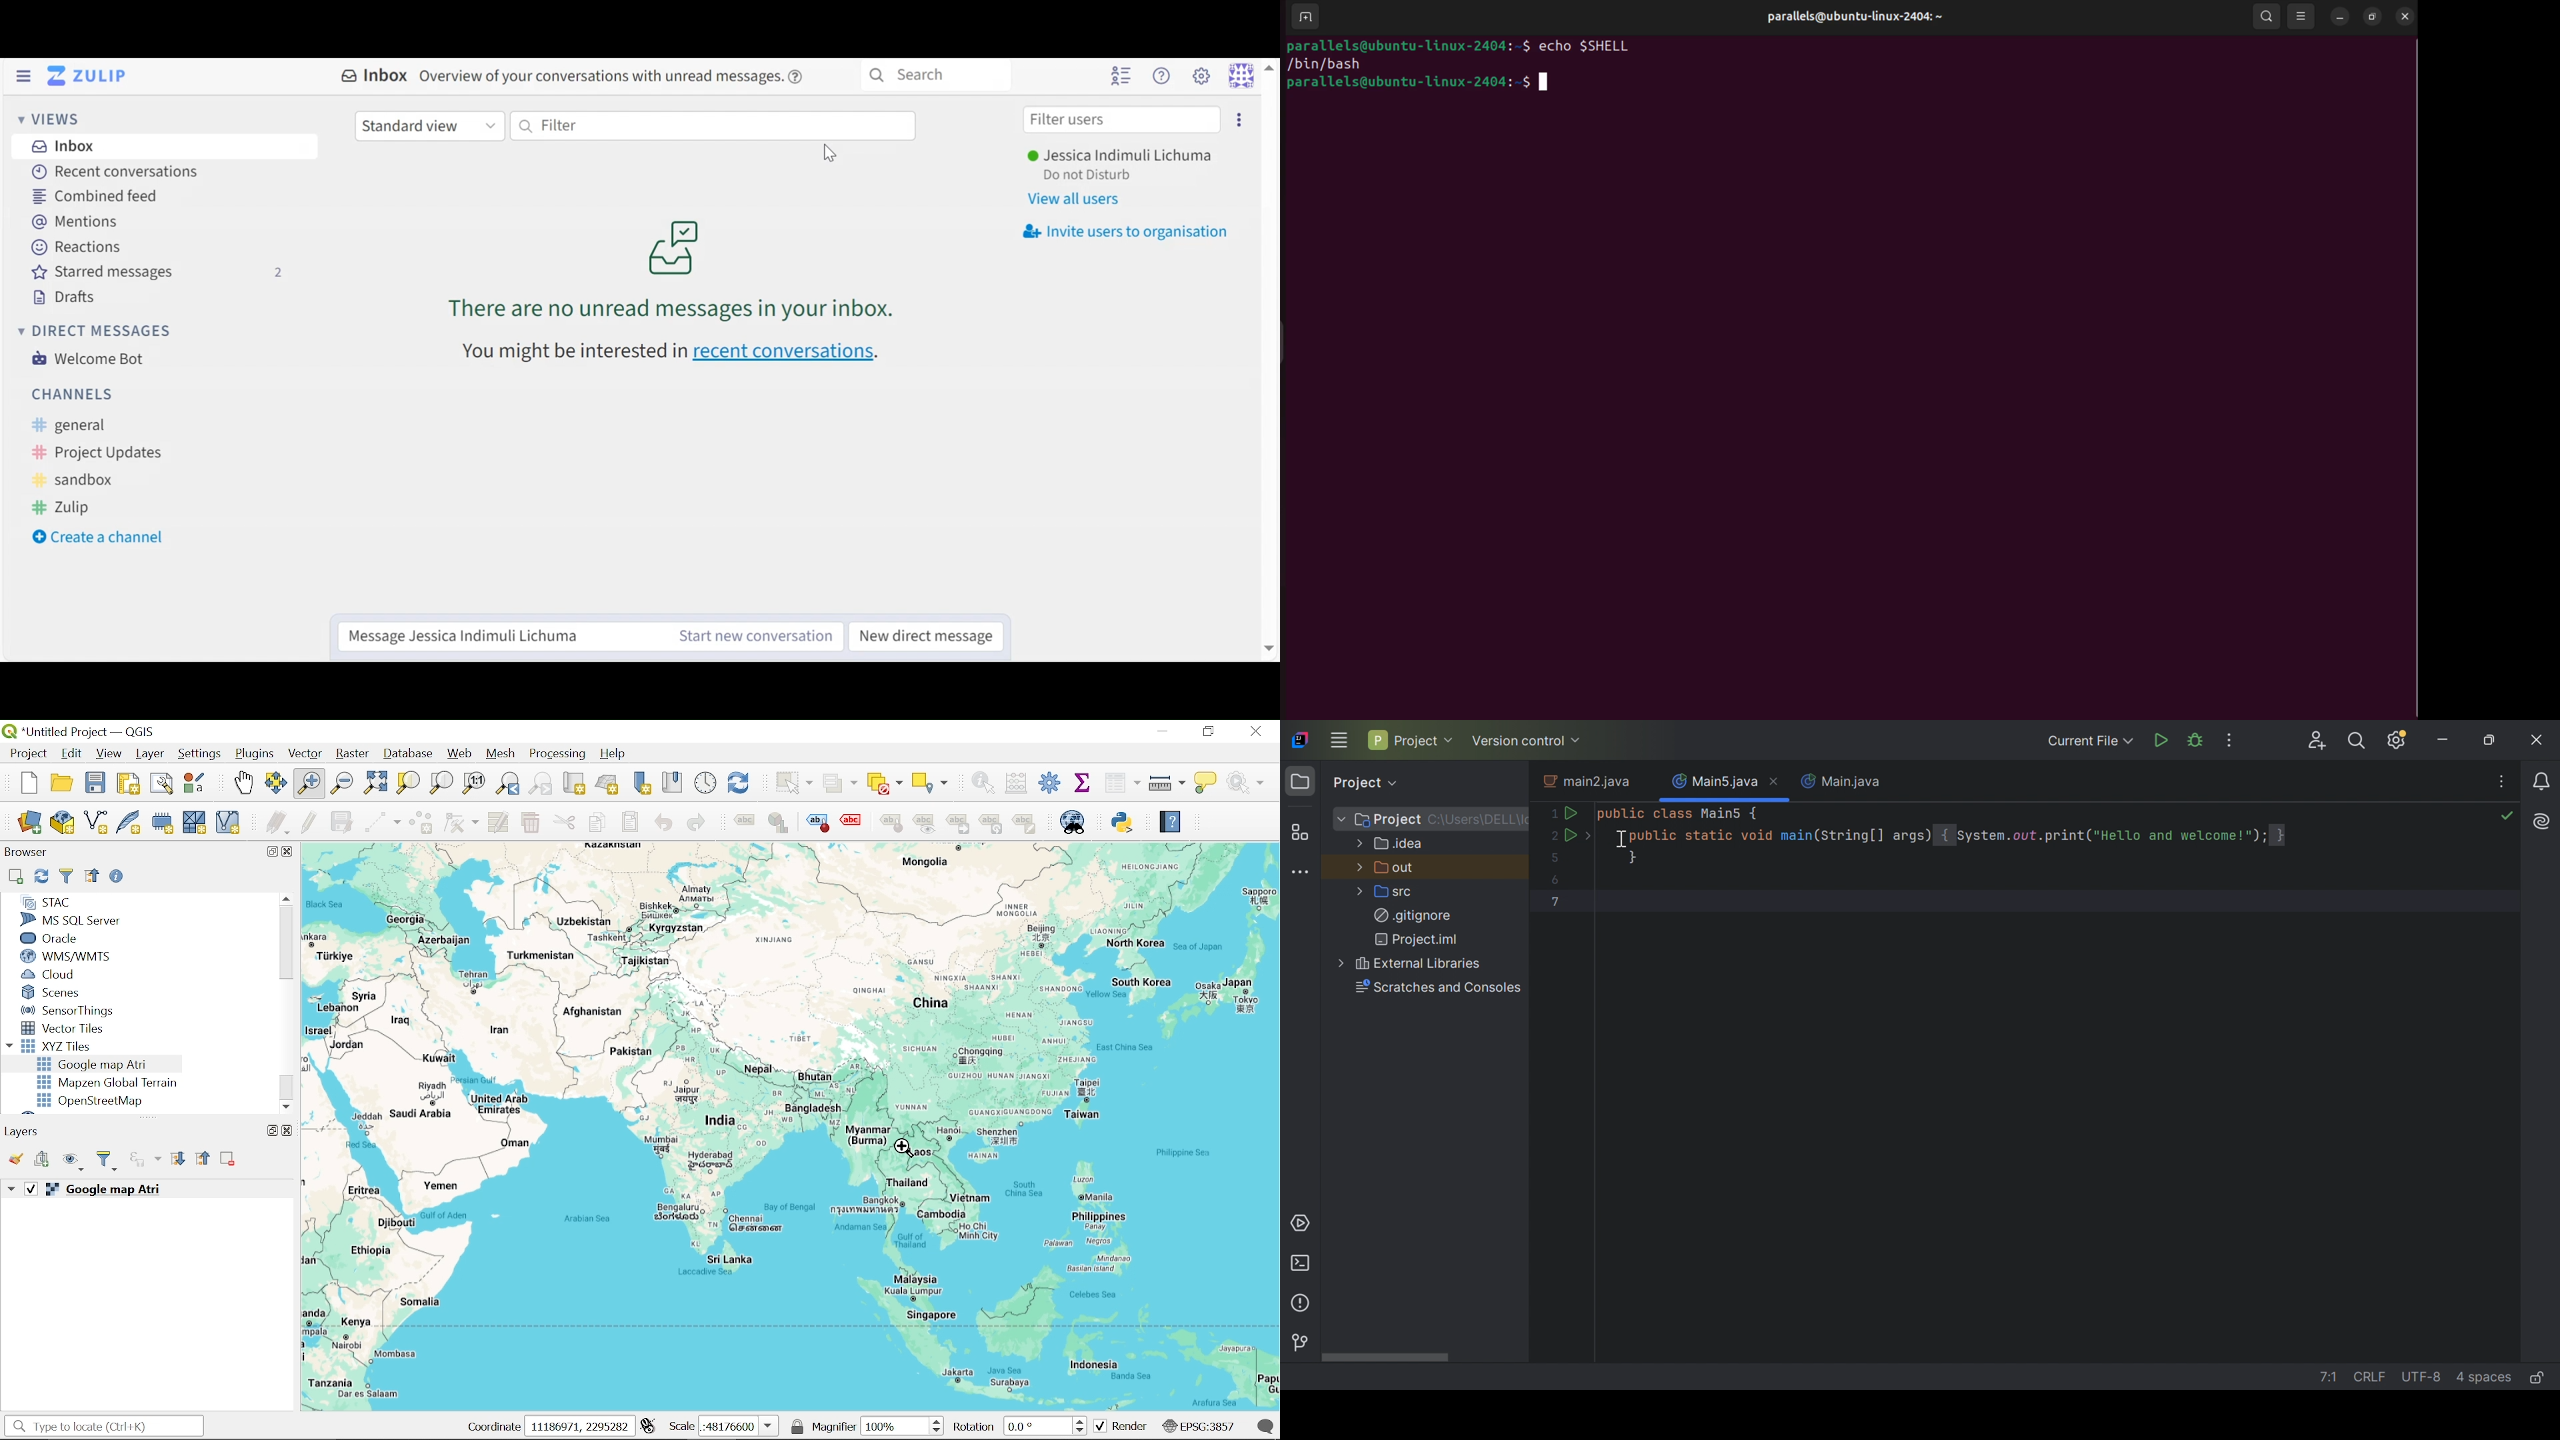 This screenshot has width=2576, height=1456. Describe the element at coordinates (1299, 1342) in the screenshot. I see `Version control` at that location.